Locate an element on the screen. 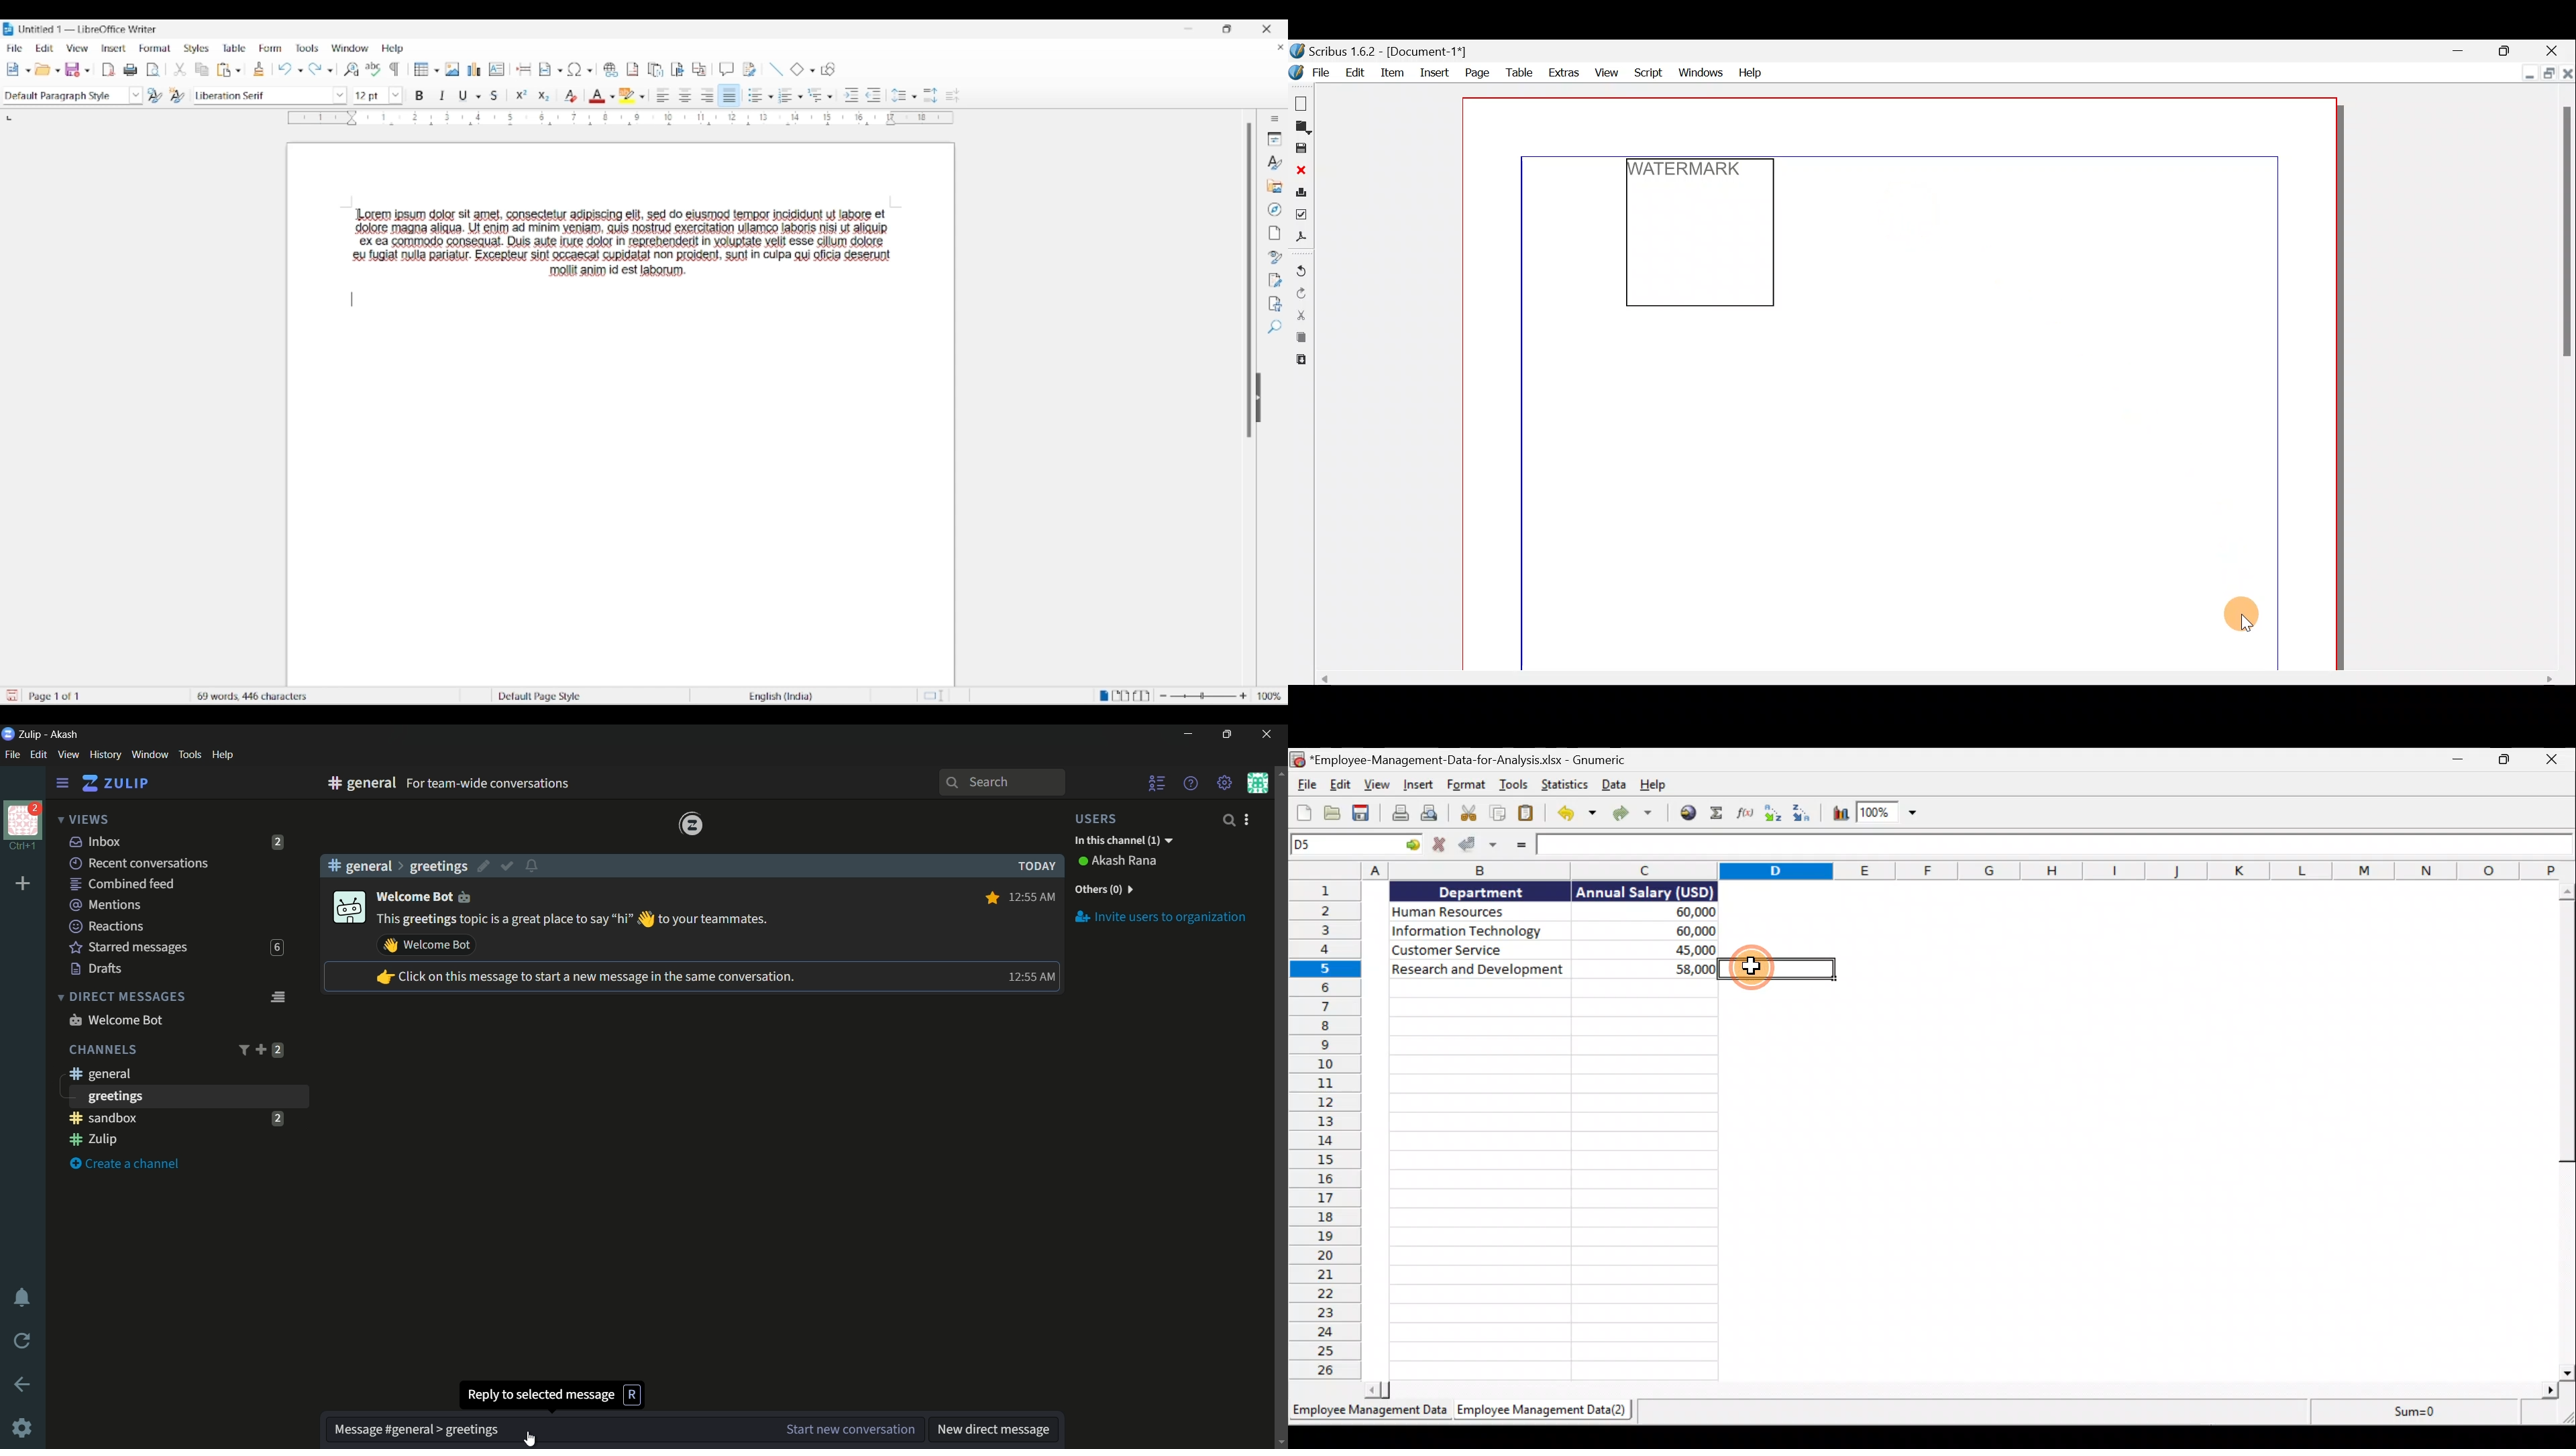 The width and height of the screenshot is (2576, 1456). add channel is located at coordinates (260, 1049).